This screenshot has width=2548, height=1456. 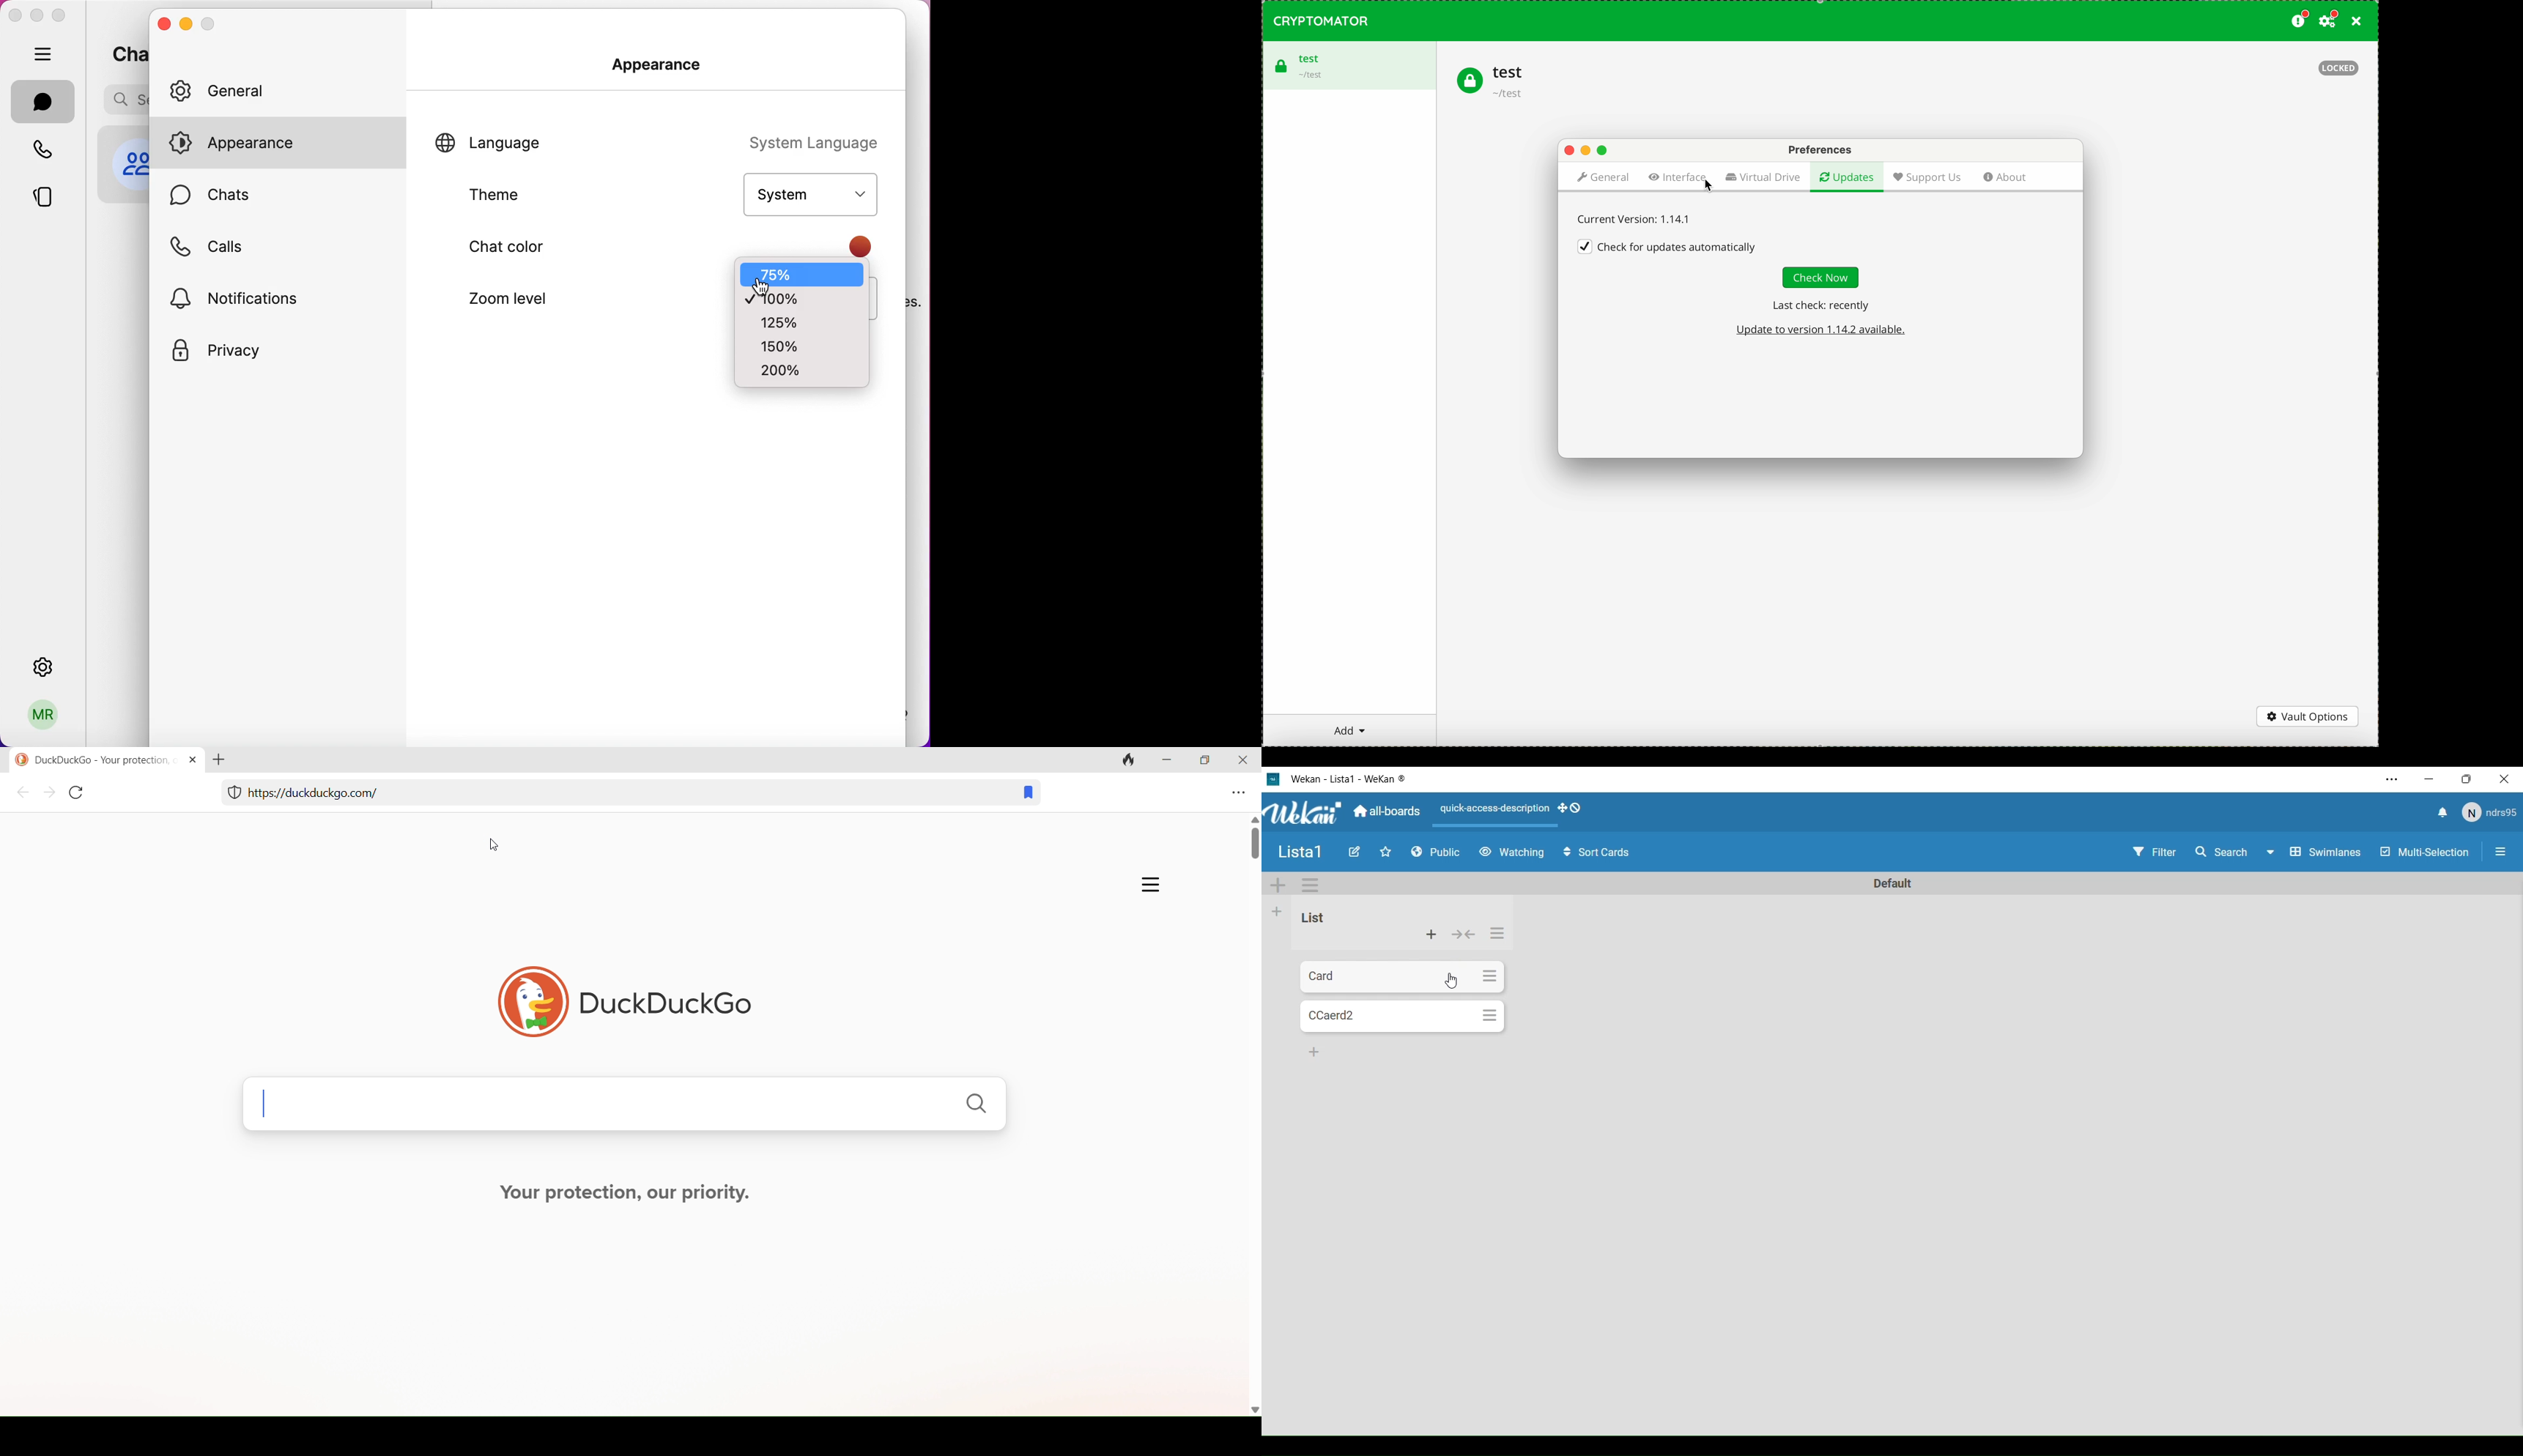 What do you see at coordinates (1597, 853) in the screenshot?
I see `Sort Cells` at bounding box center [1597, 853].